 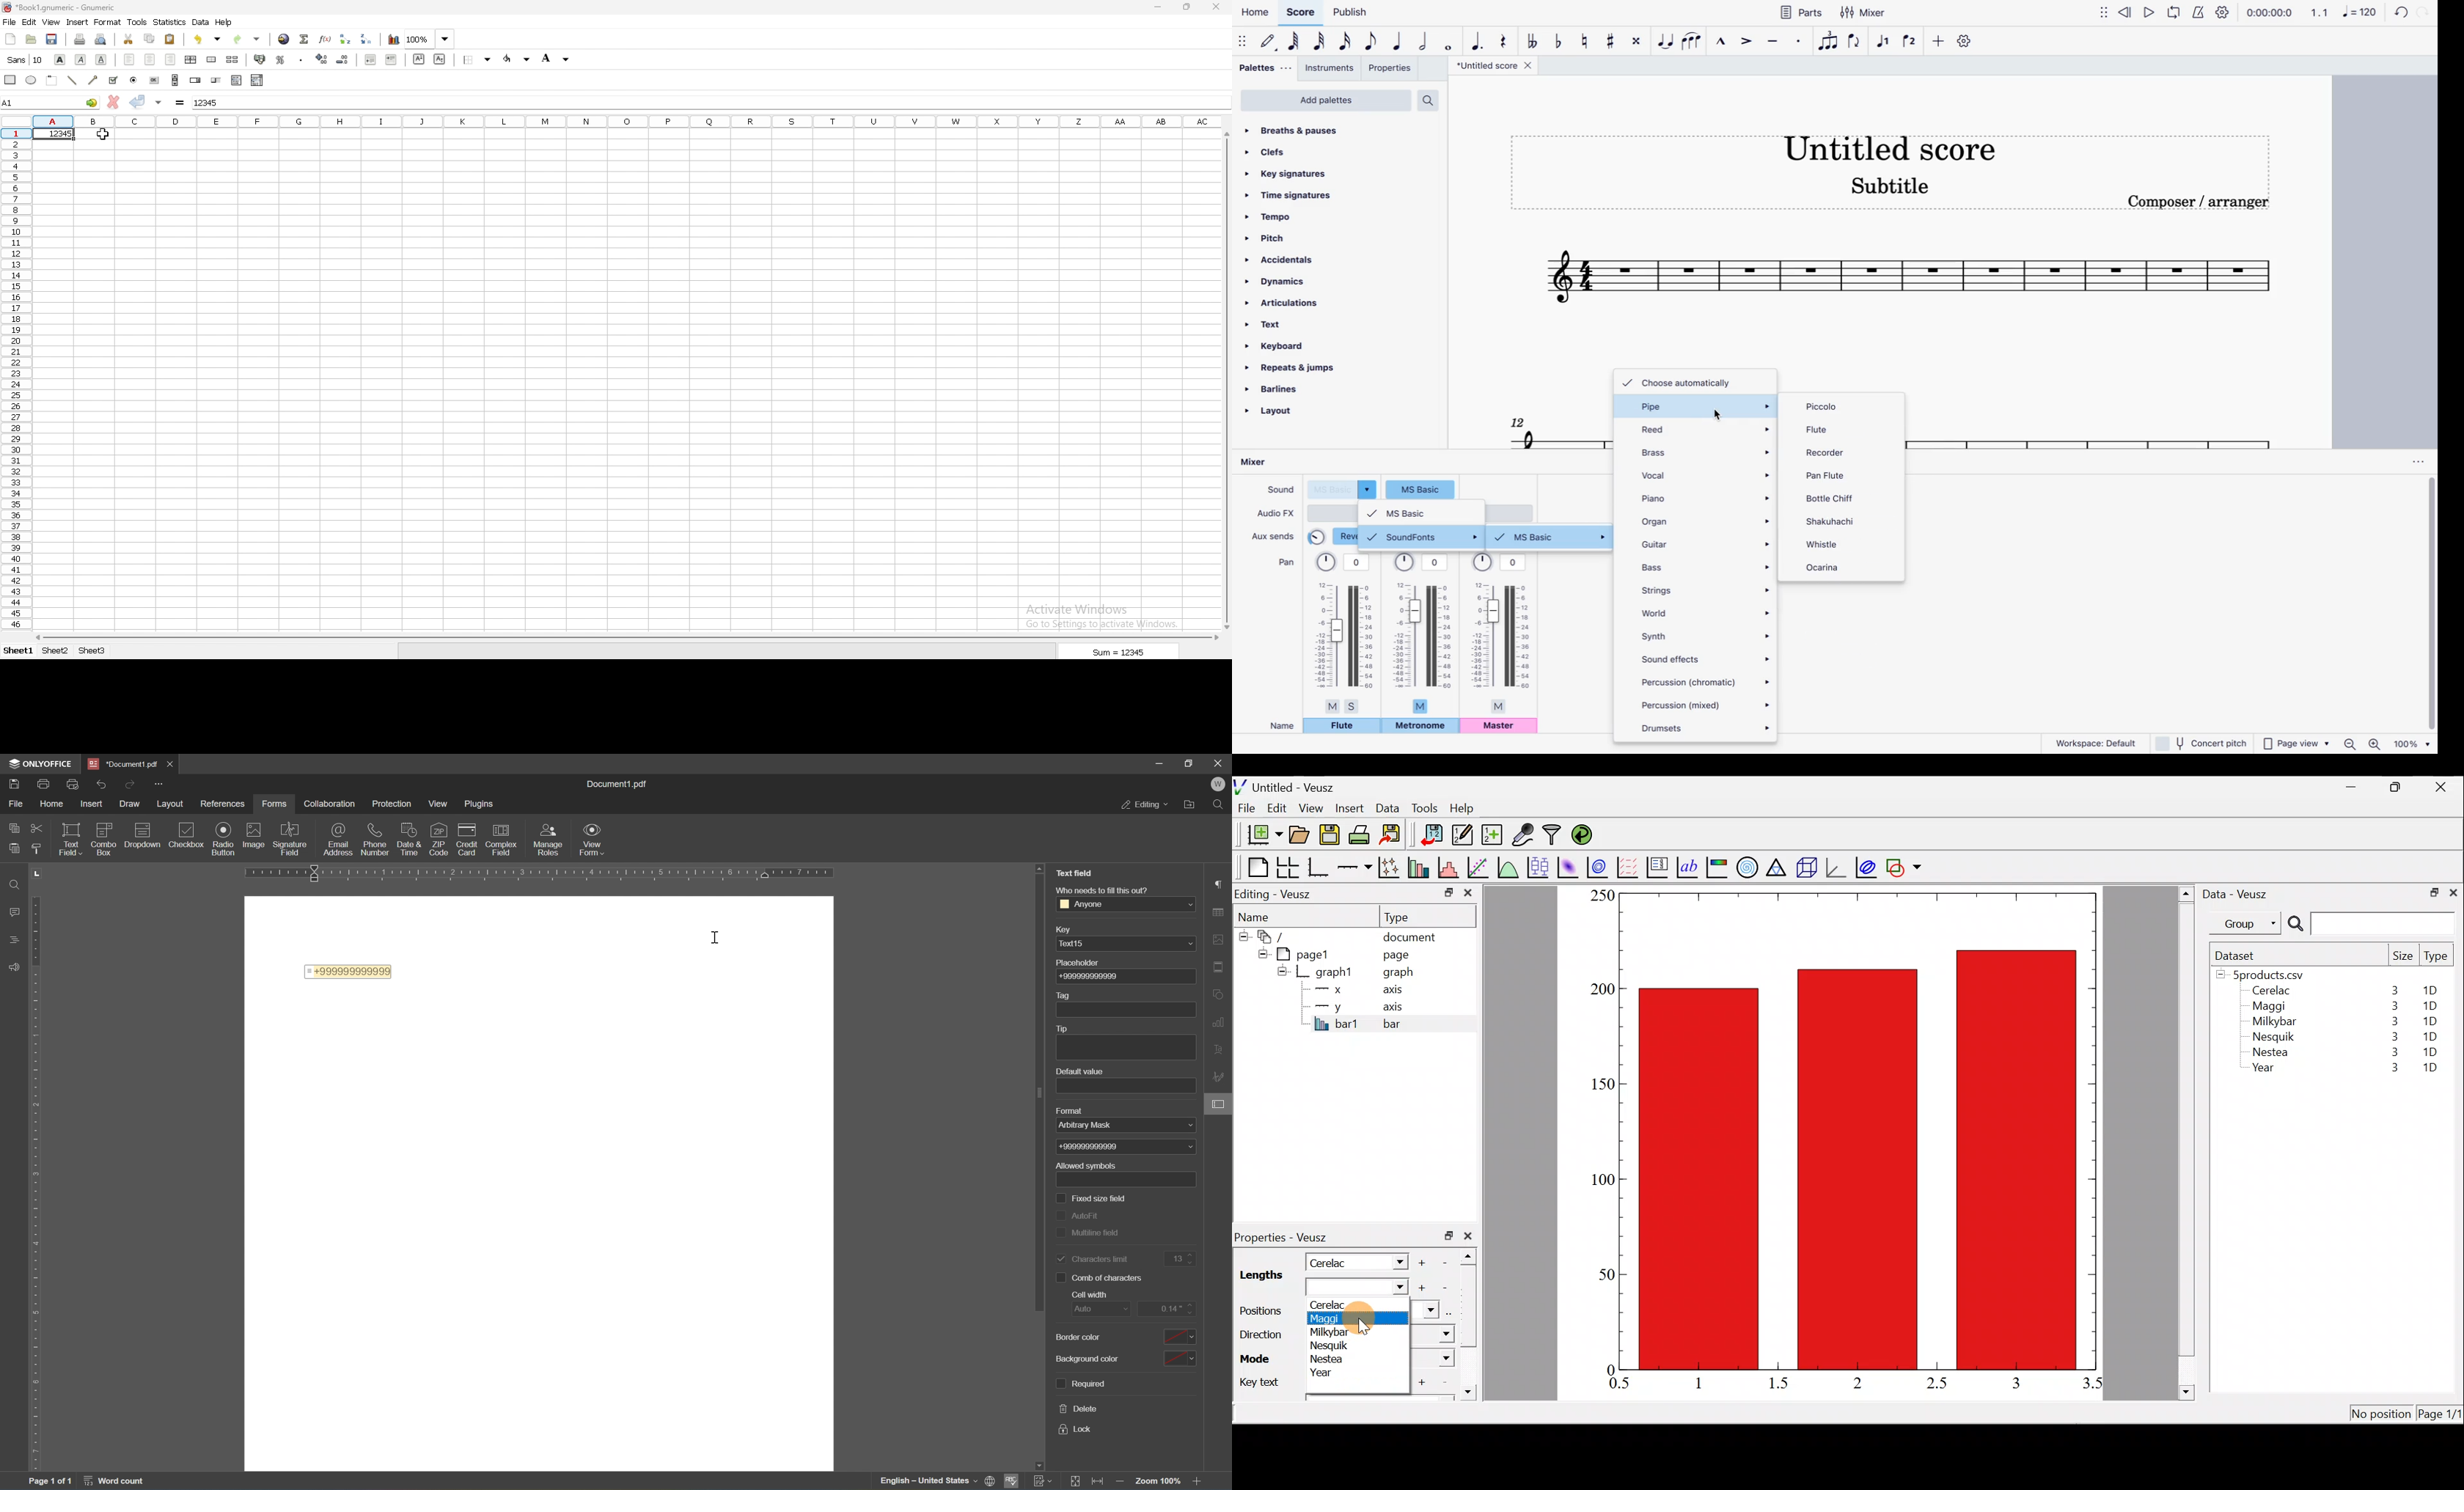 I want to click on Cerelac, so click(x=2269, y=991).